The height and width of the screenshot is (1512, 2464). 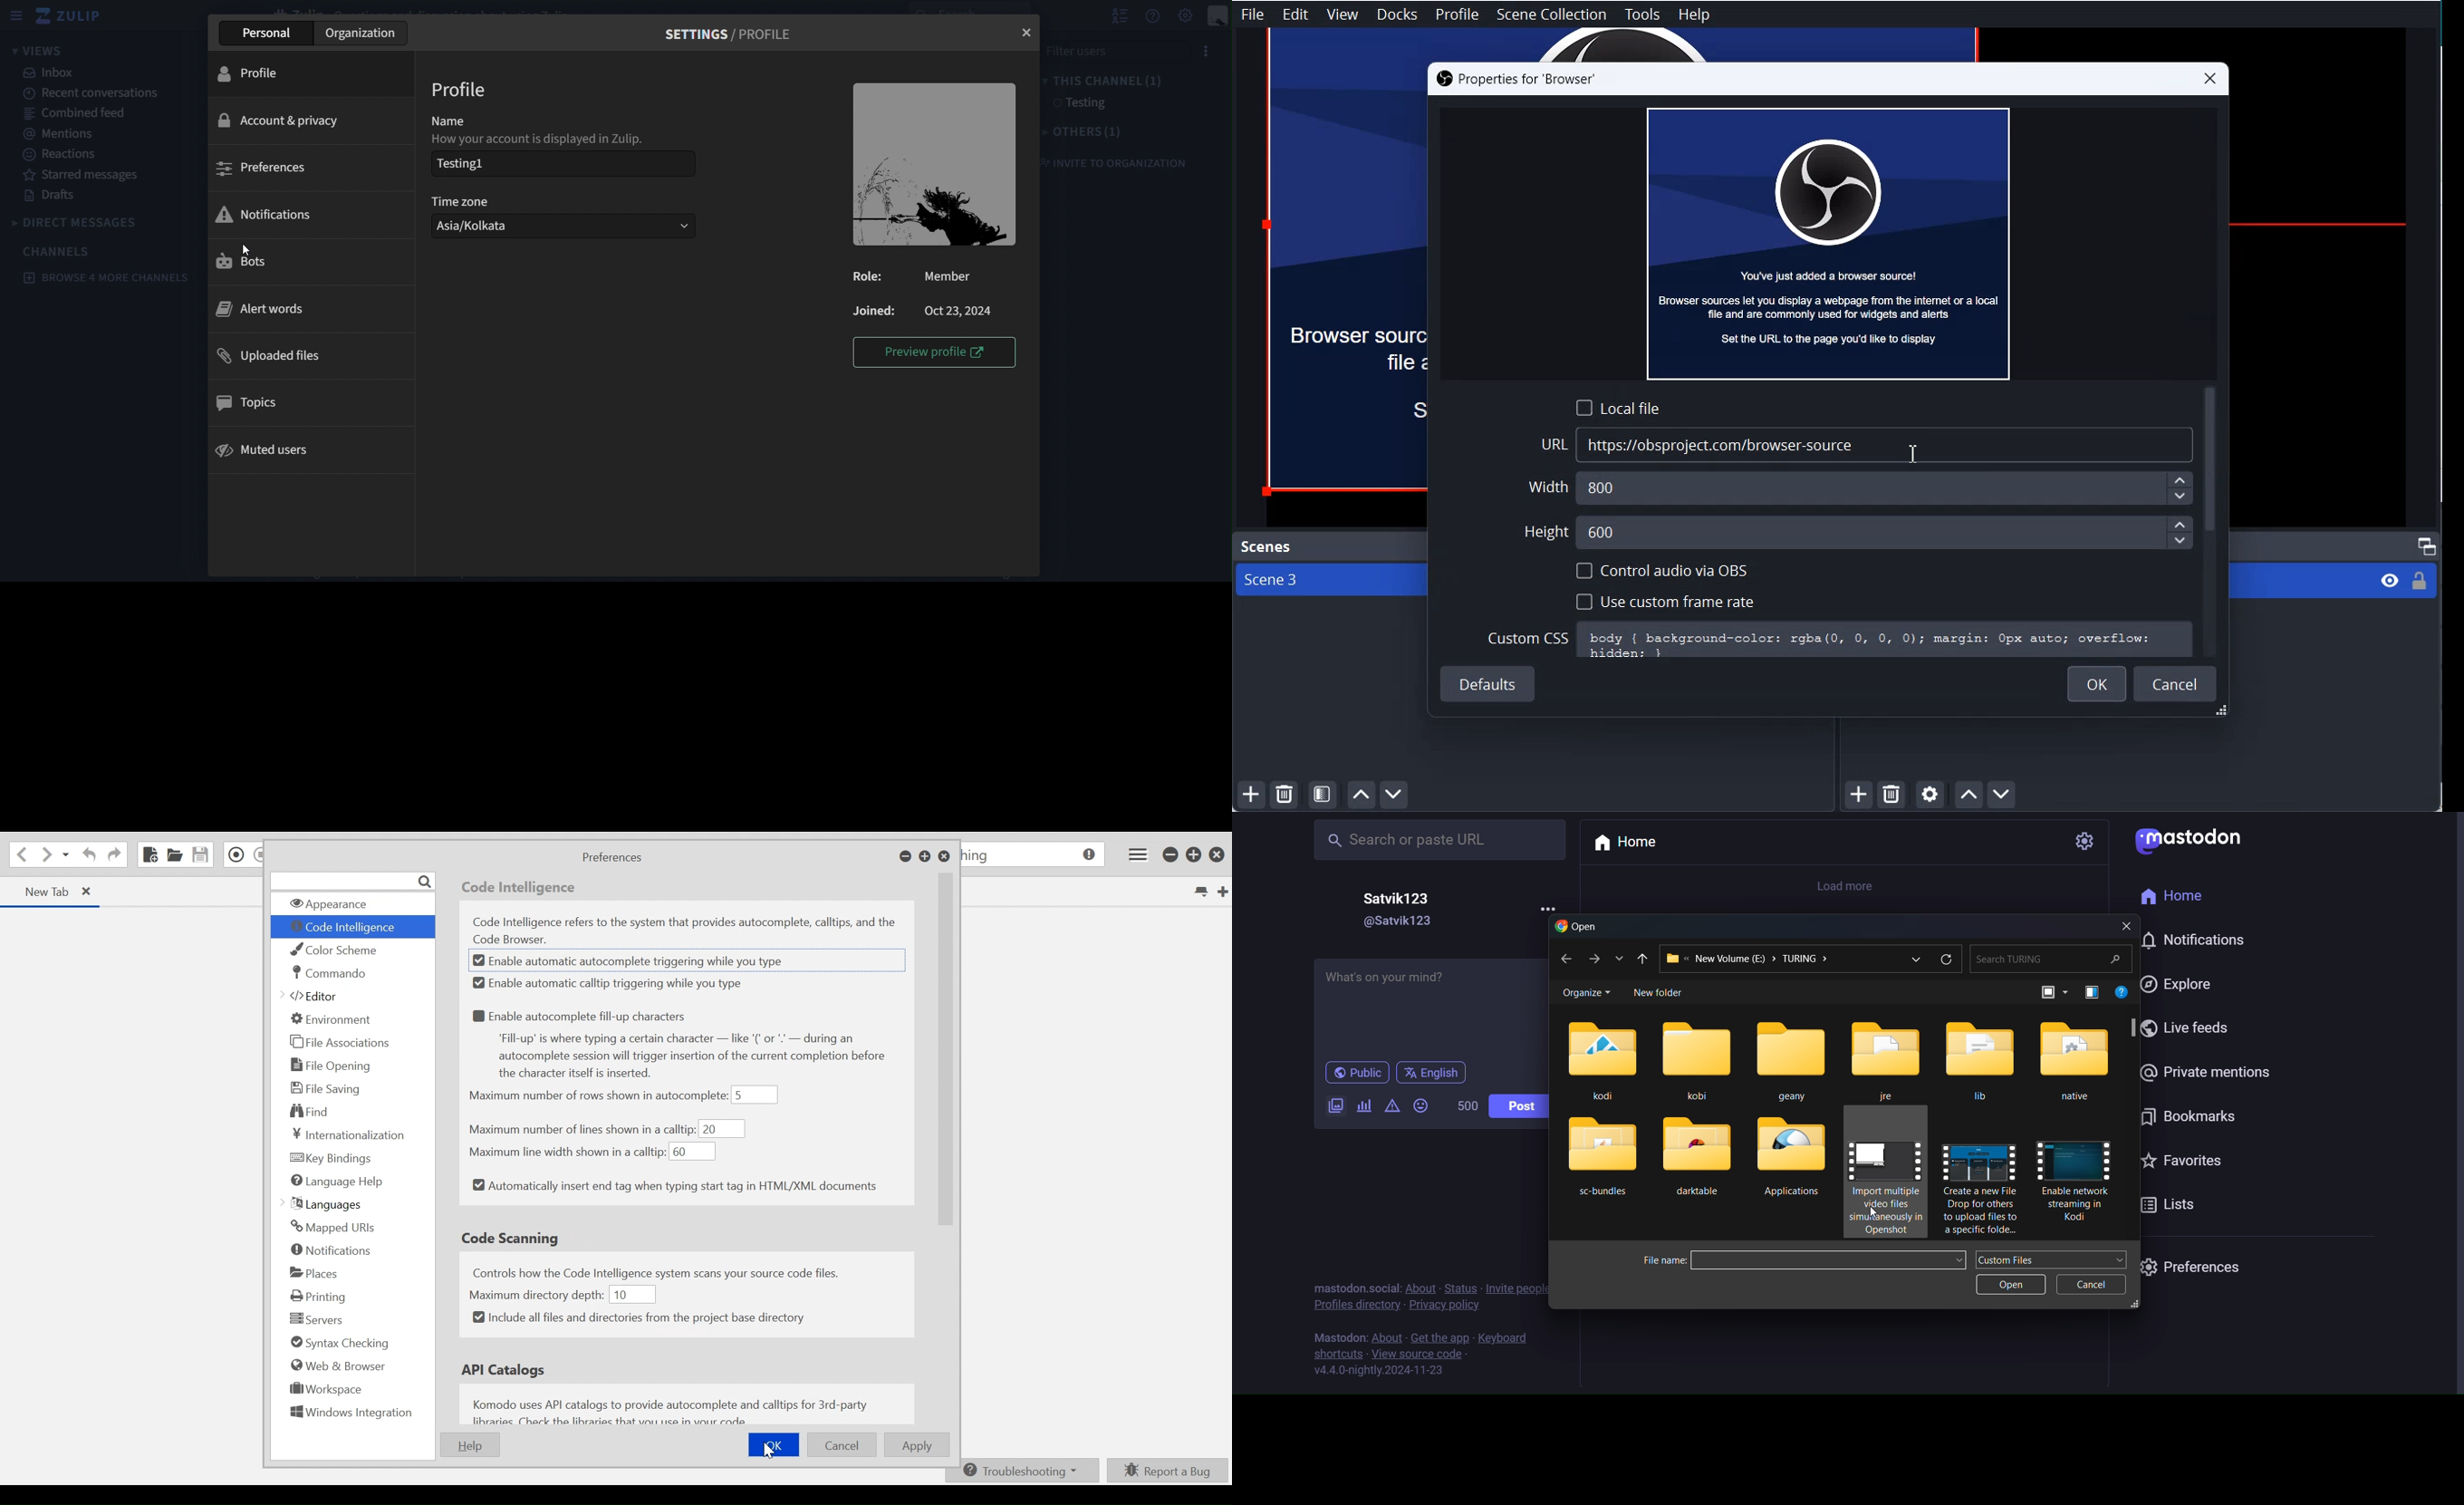 What do you see at coordinates (2197, 938) in the screenshot?
I see `notification` at bounding box center [2197, 938].